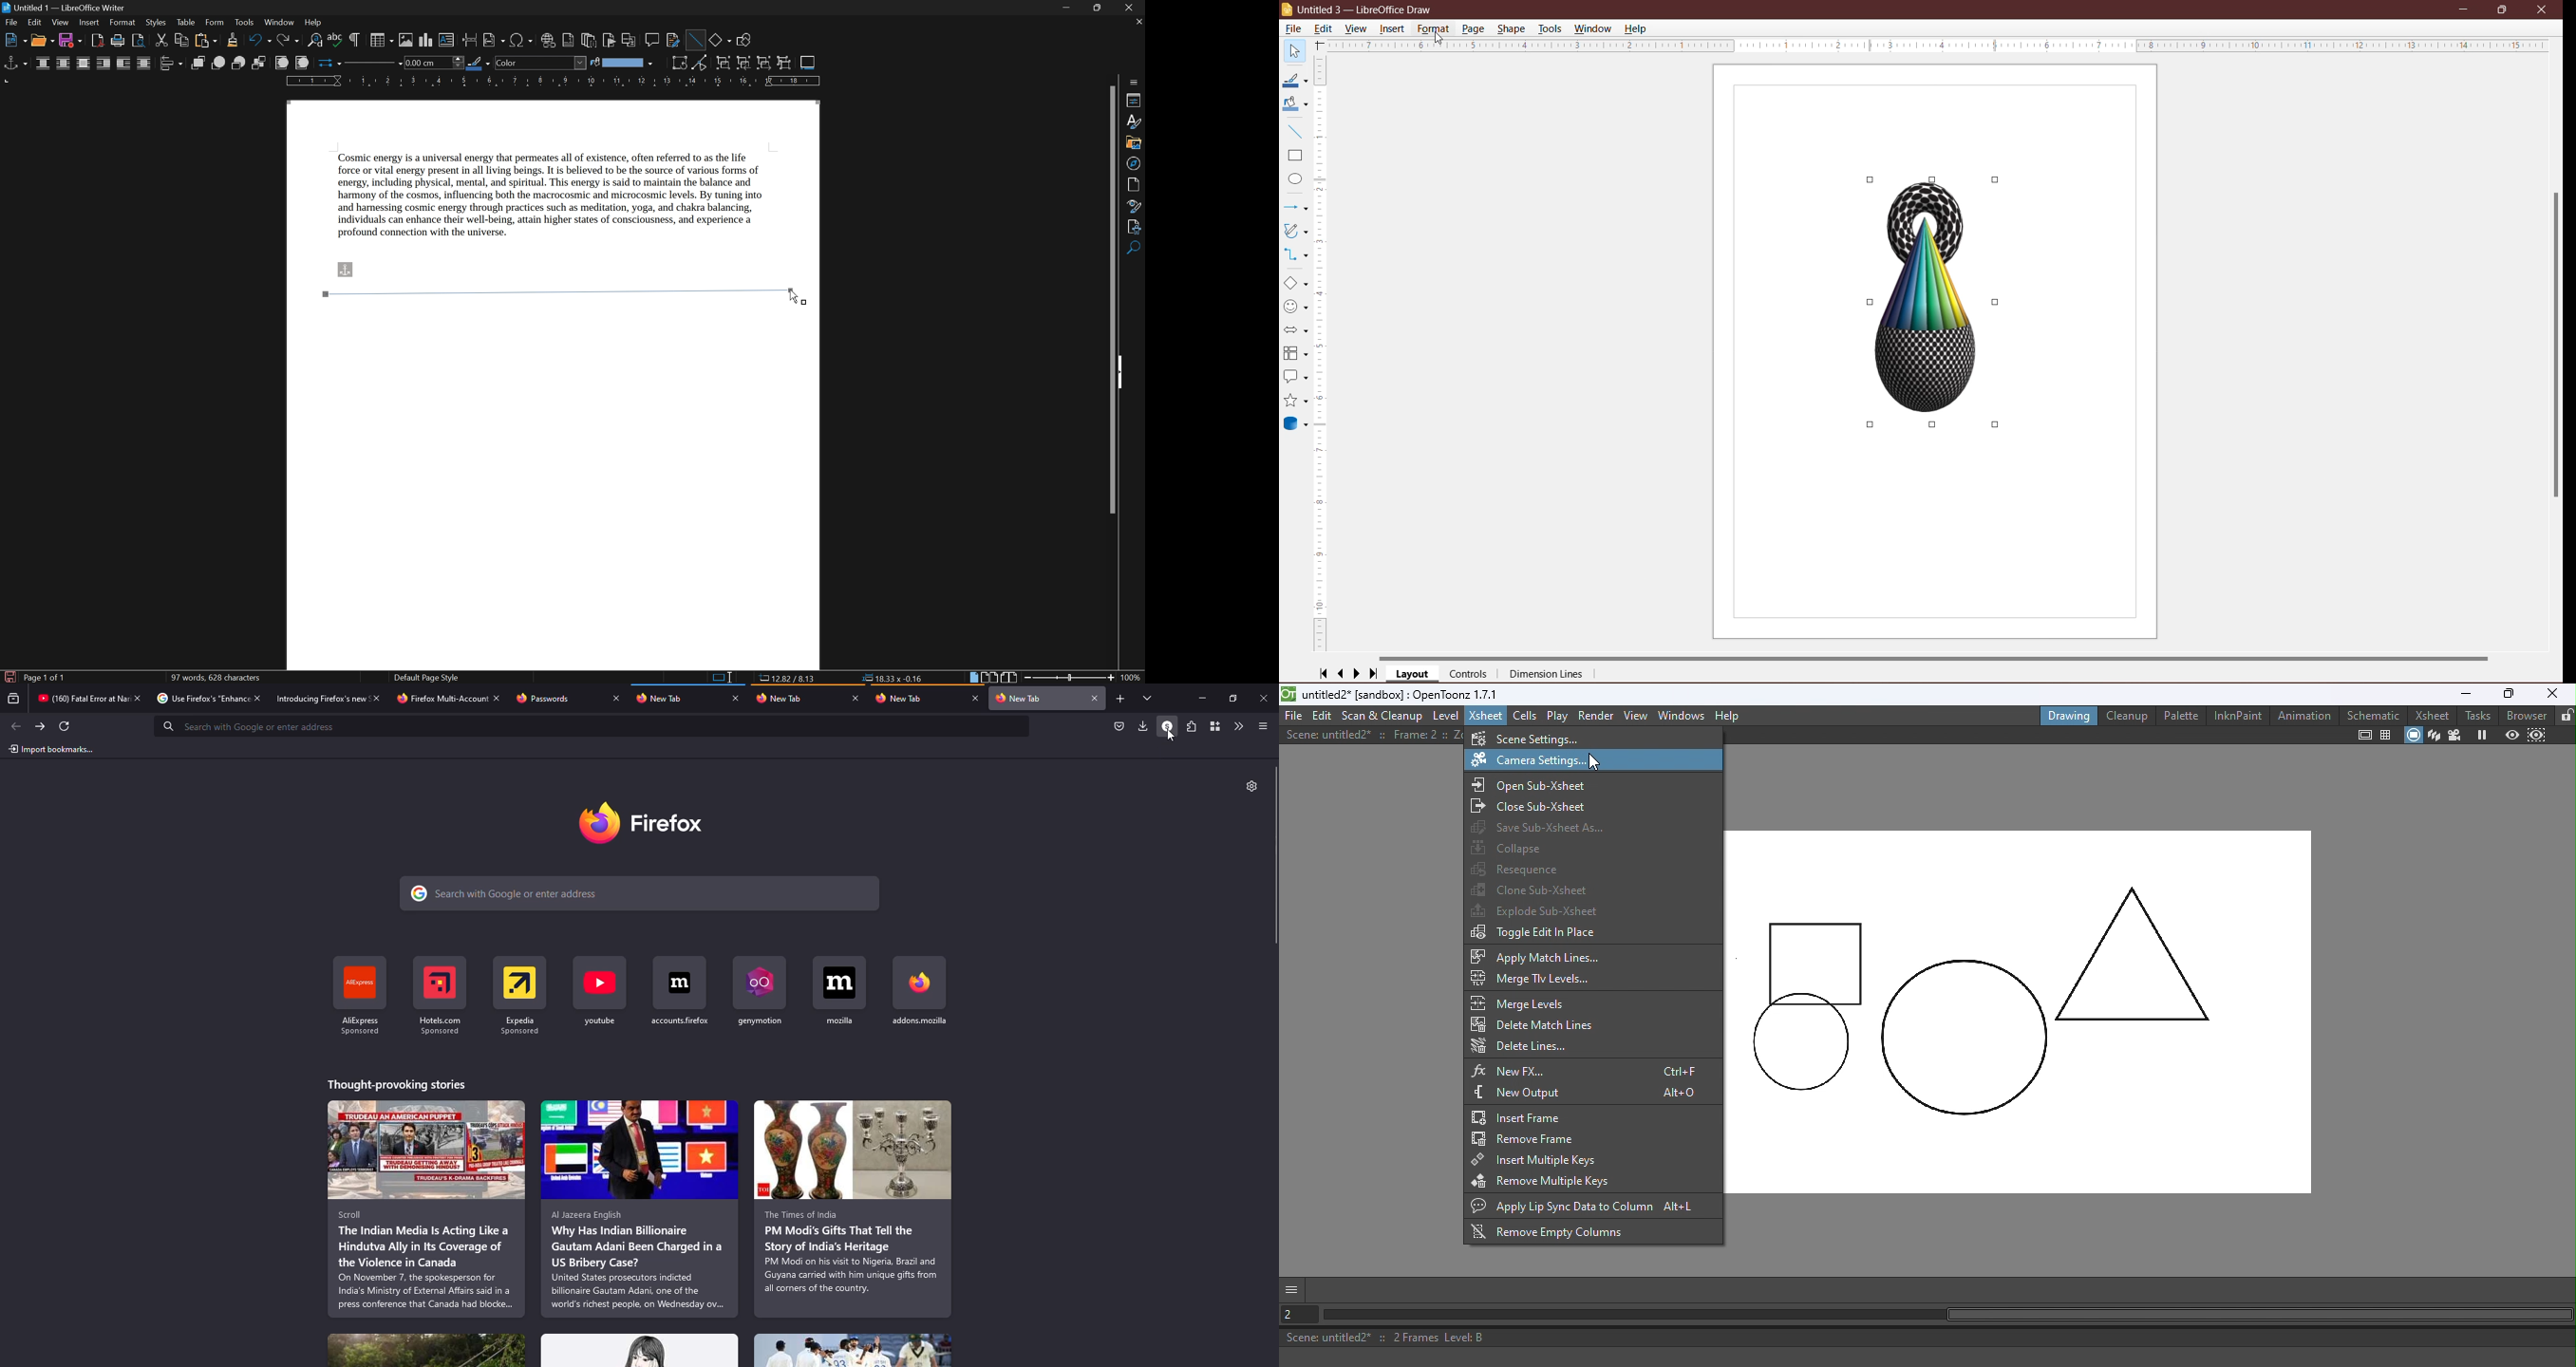  What do you see at coordinates (1382, 715) in the screenshot?
I see `Scan & Cleanup` at bounding box center [1382, 715].